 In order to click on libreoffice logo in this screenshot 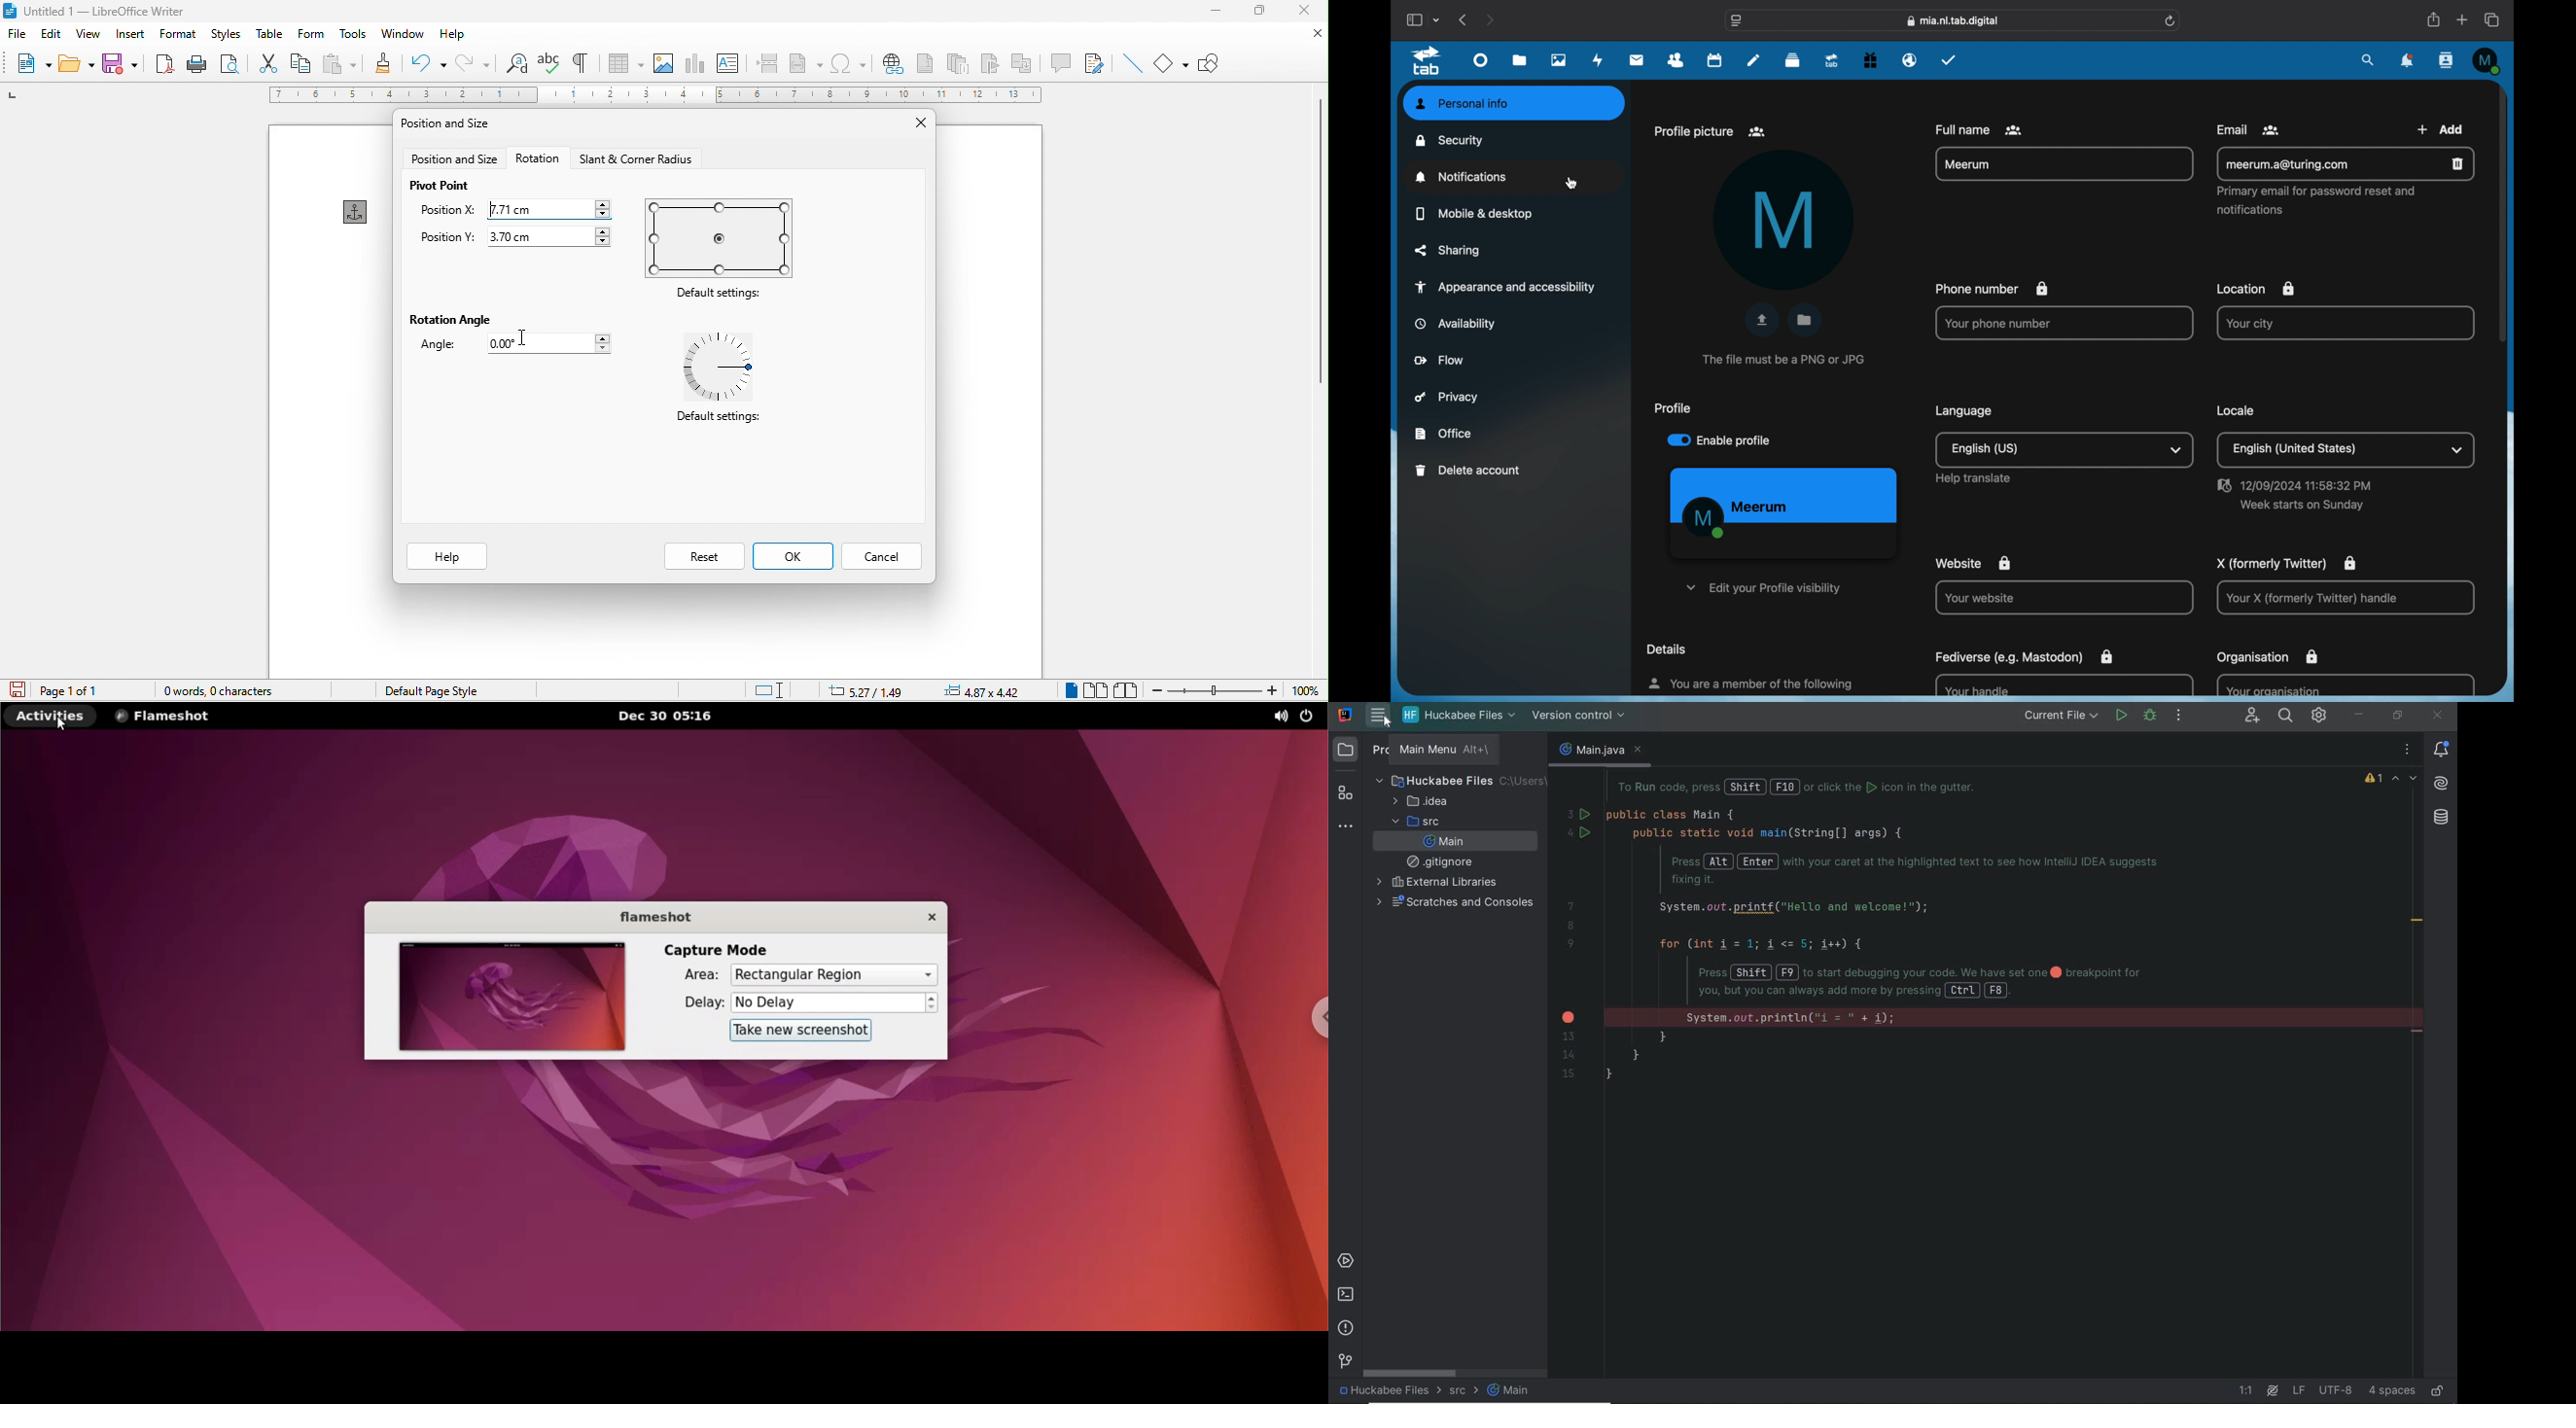, I will do `click(10, 11)`.